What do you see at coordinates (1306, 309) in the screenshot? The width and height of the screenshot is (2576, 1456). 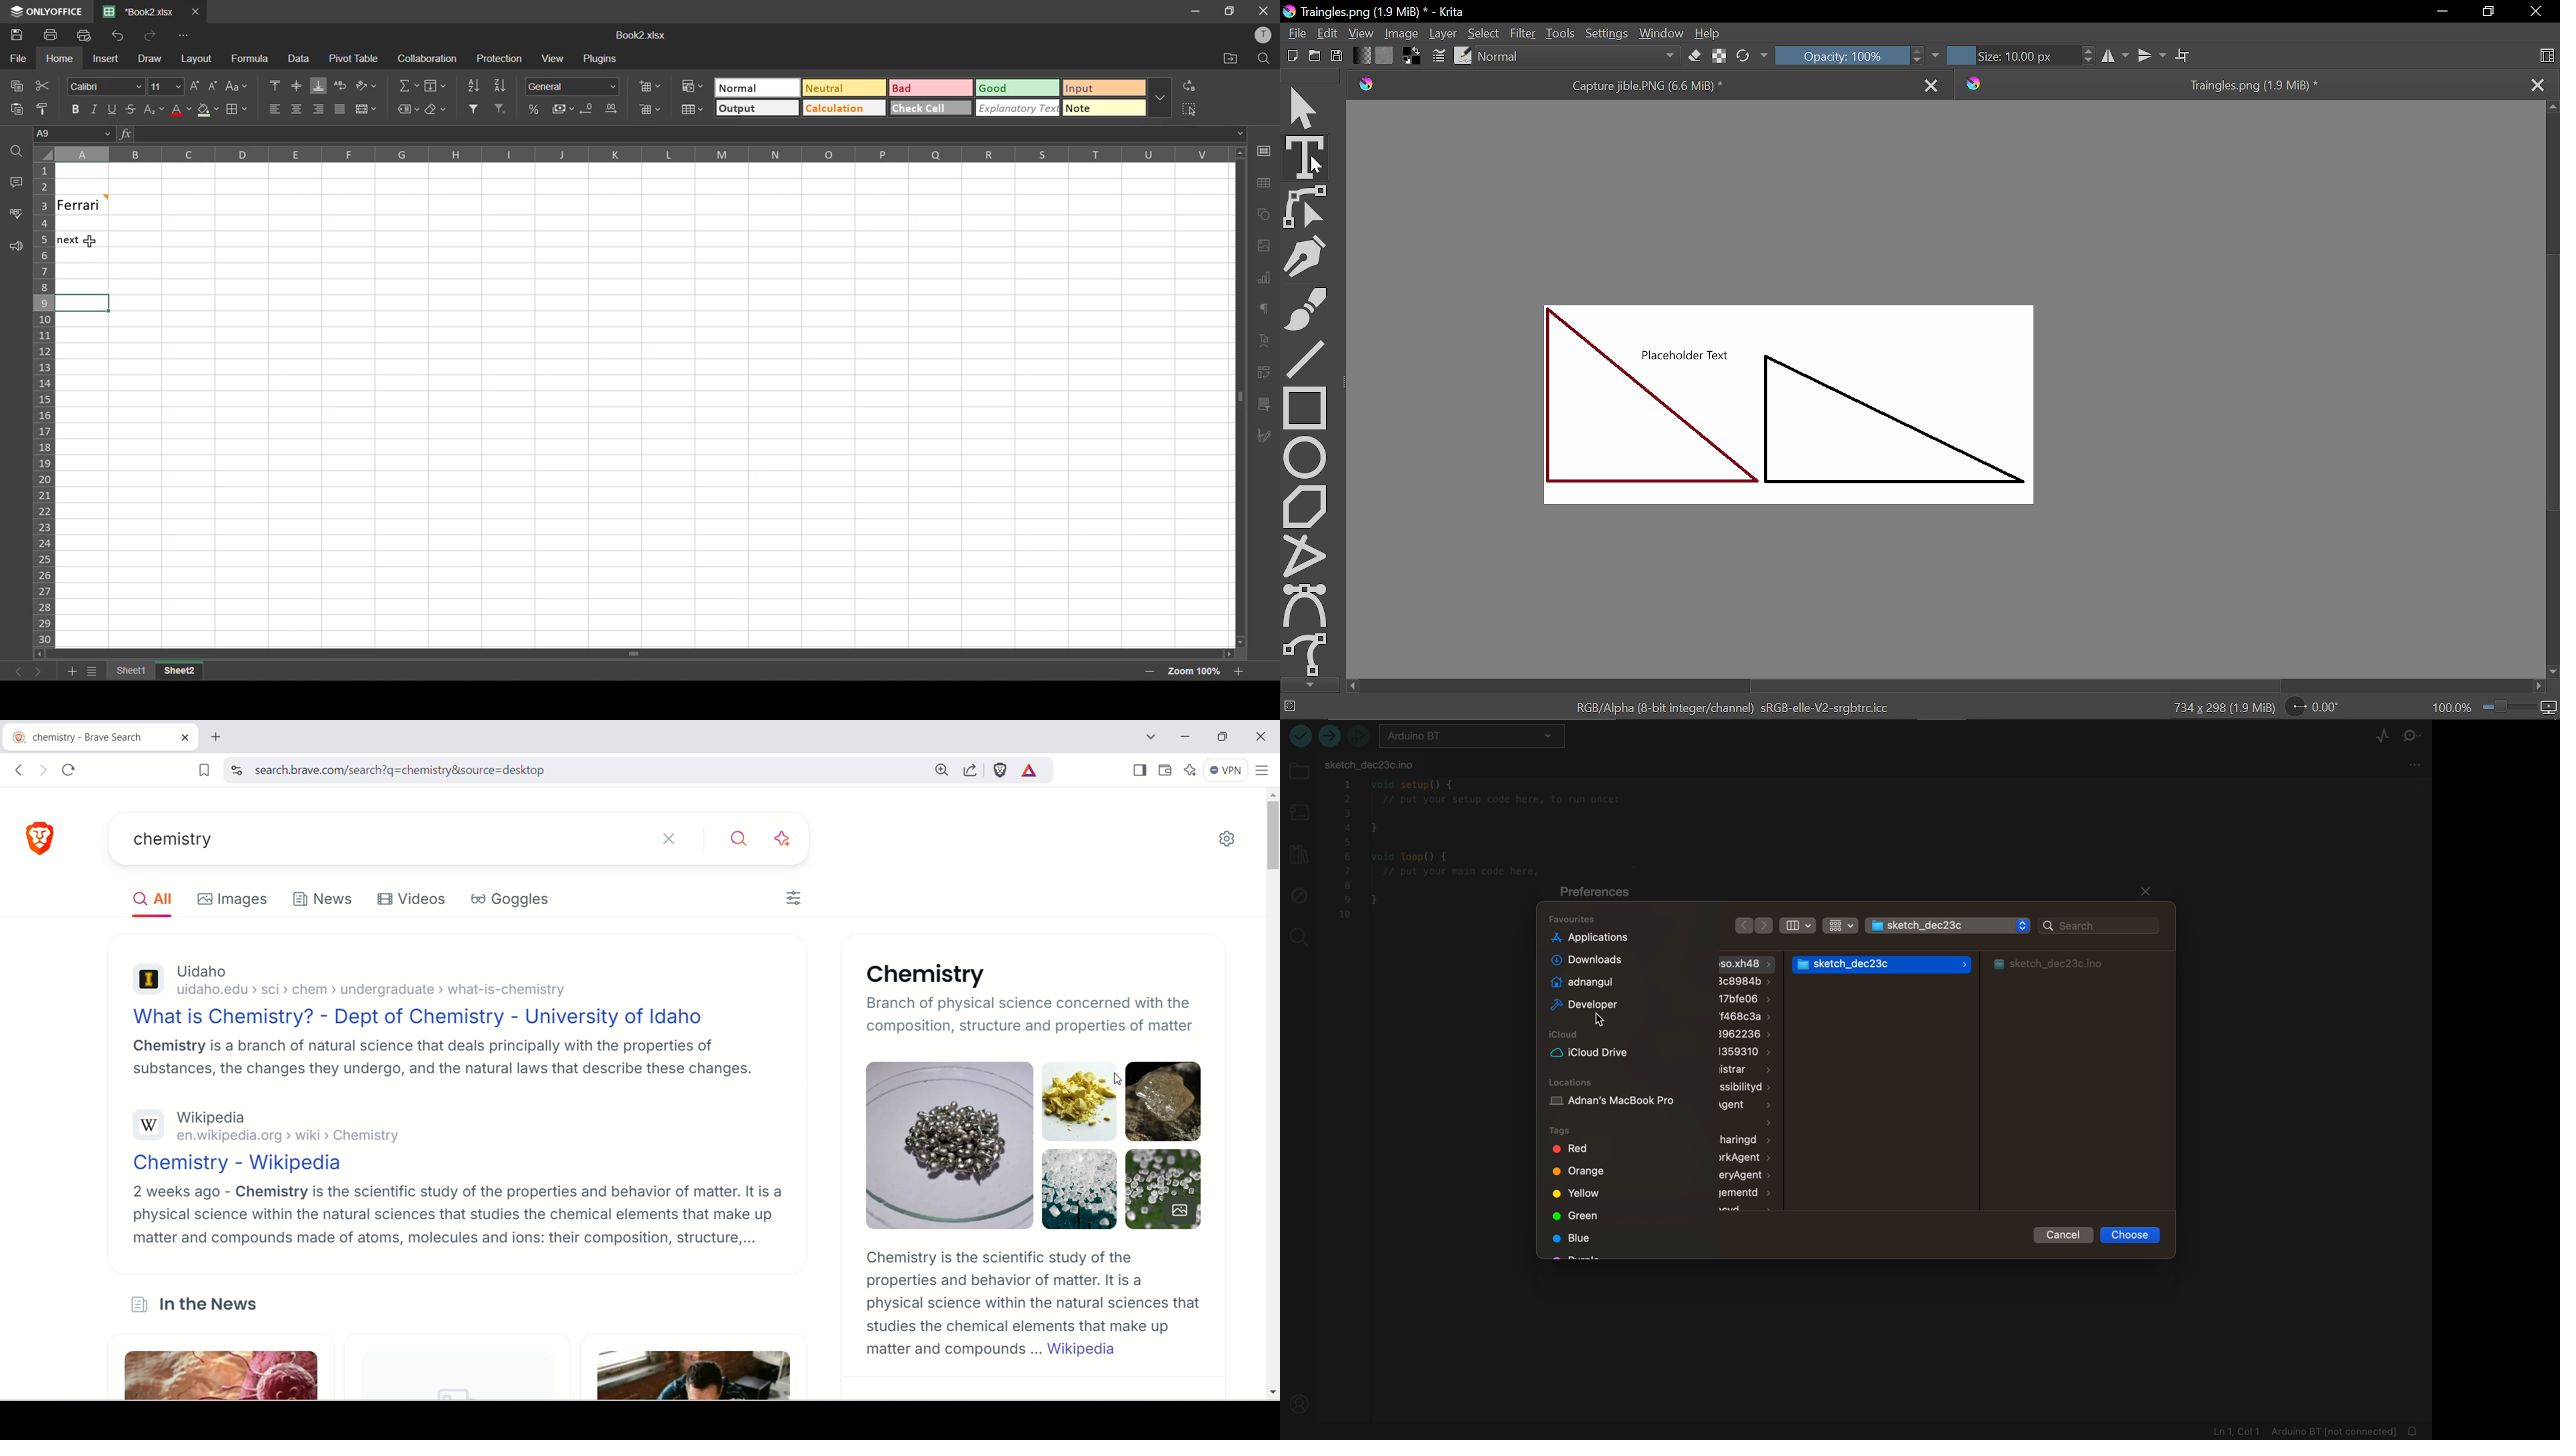 I see `Freehand brush` at bounding box center [1306, 309].